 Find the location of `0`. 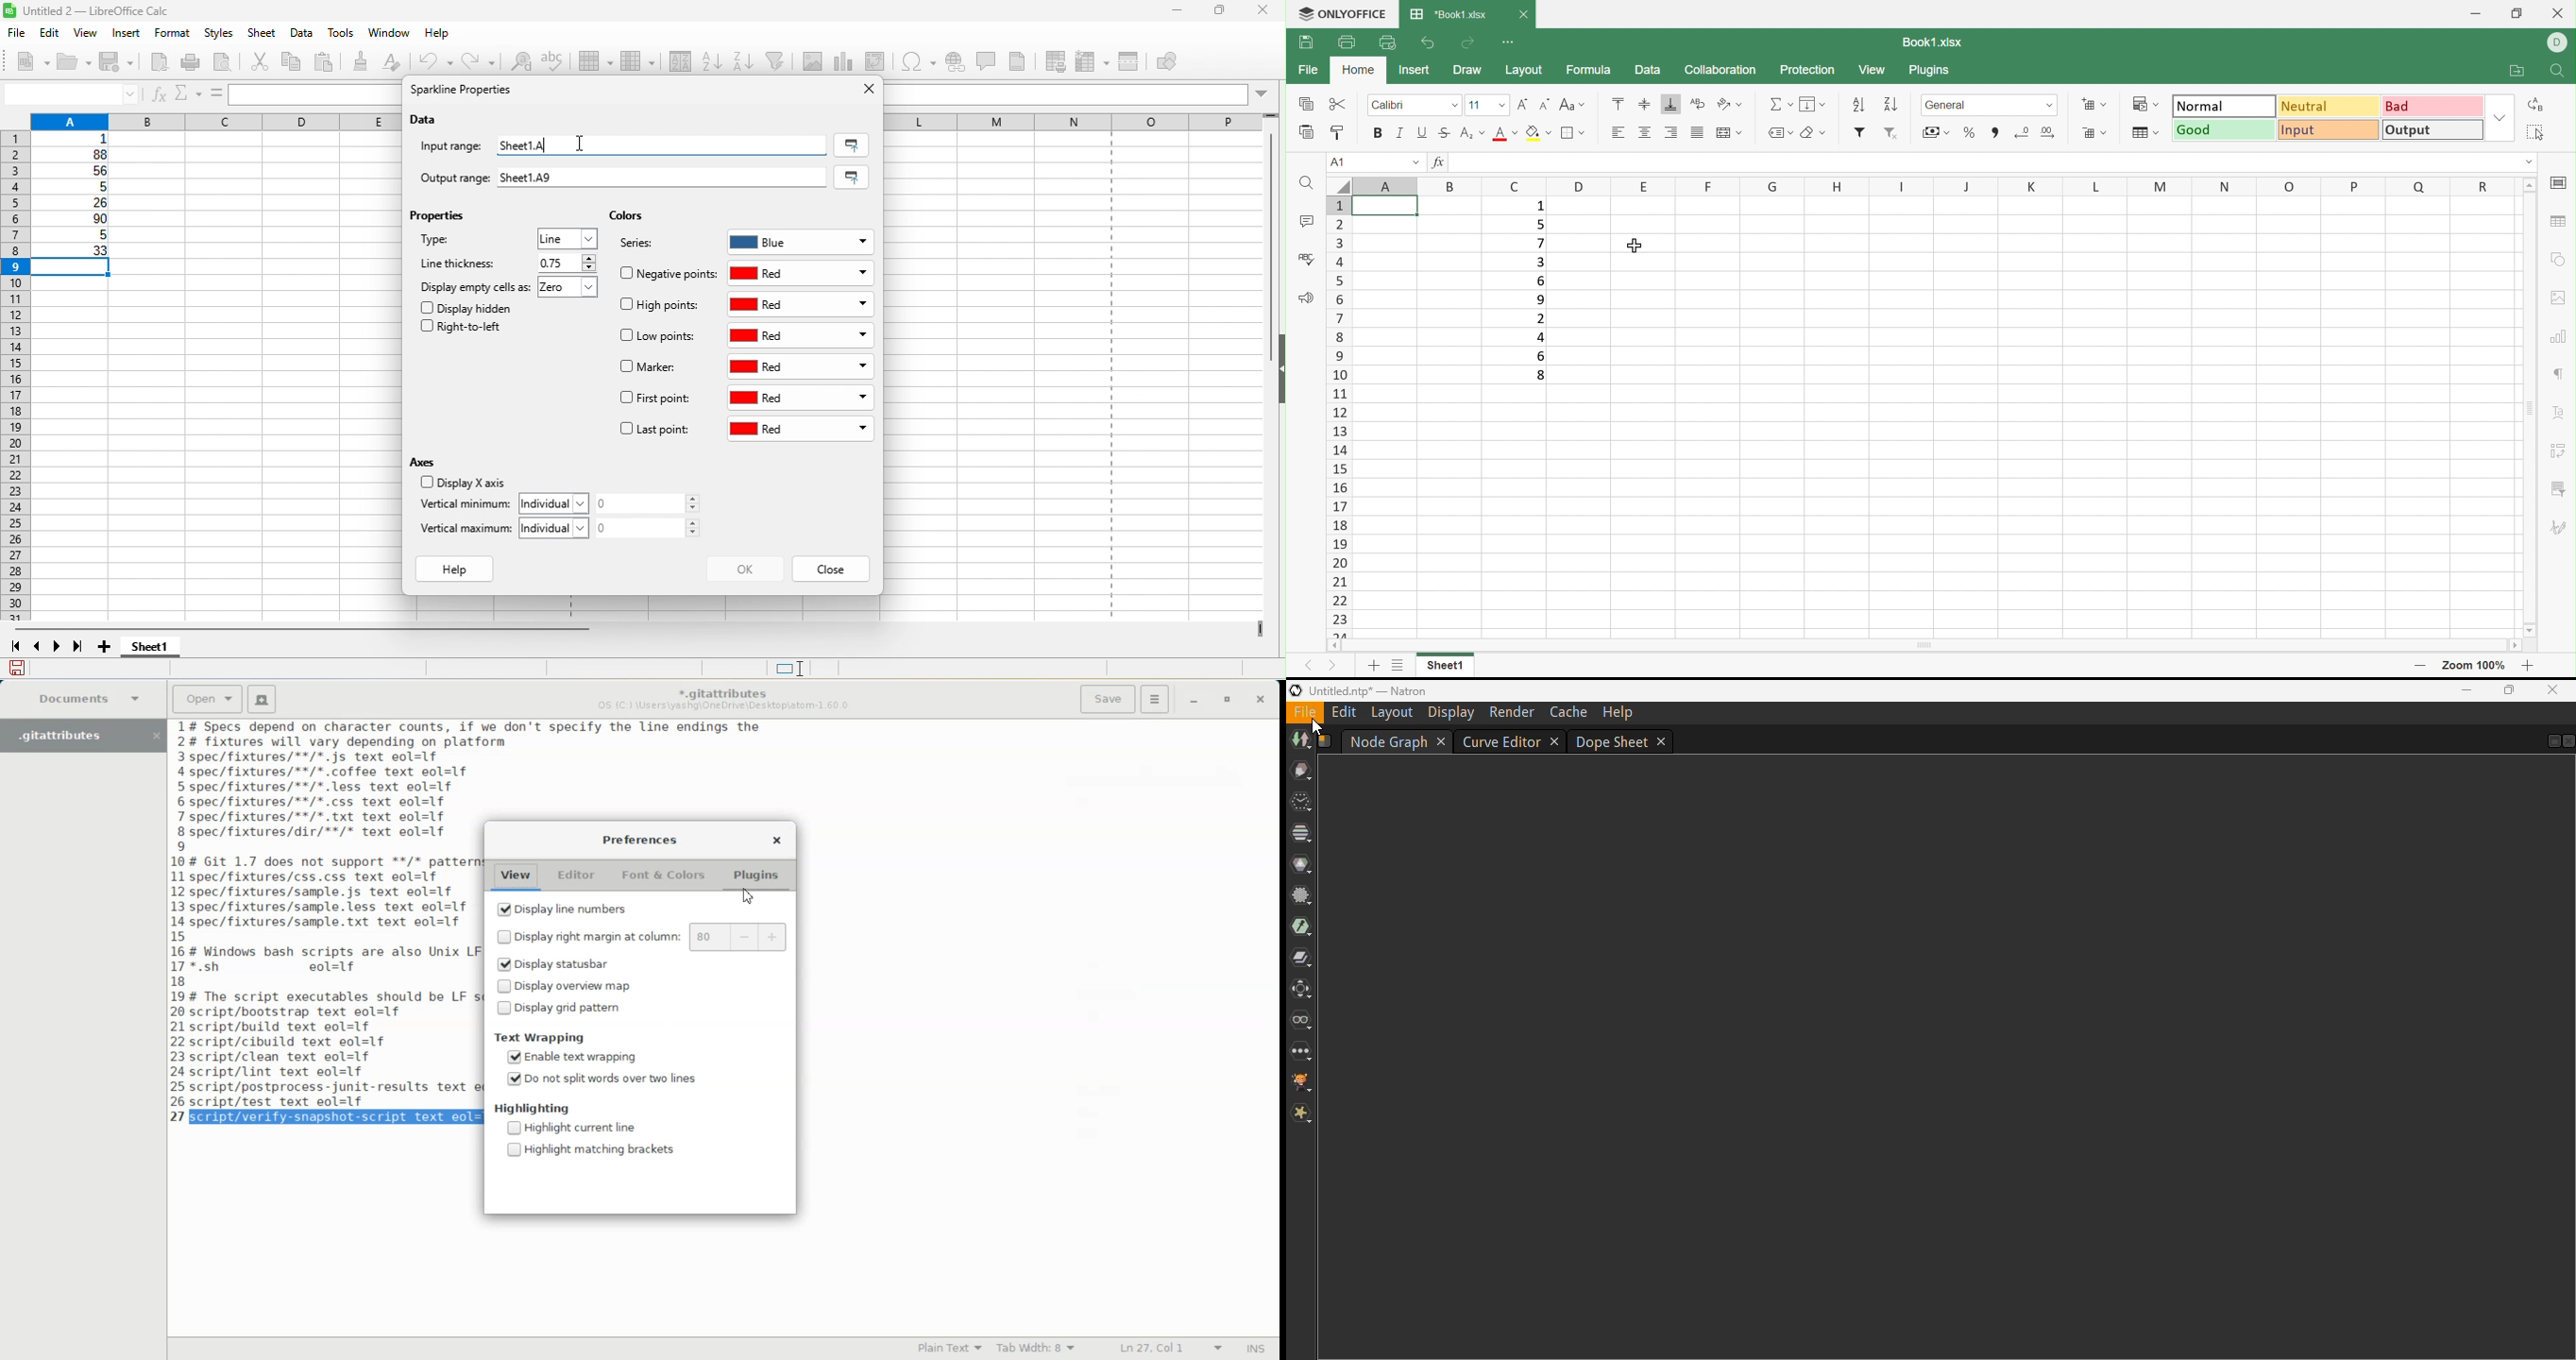

0 is located at coordinates (654, 527).